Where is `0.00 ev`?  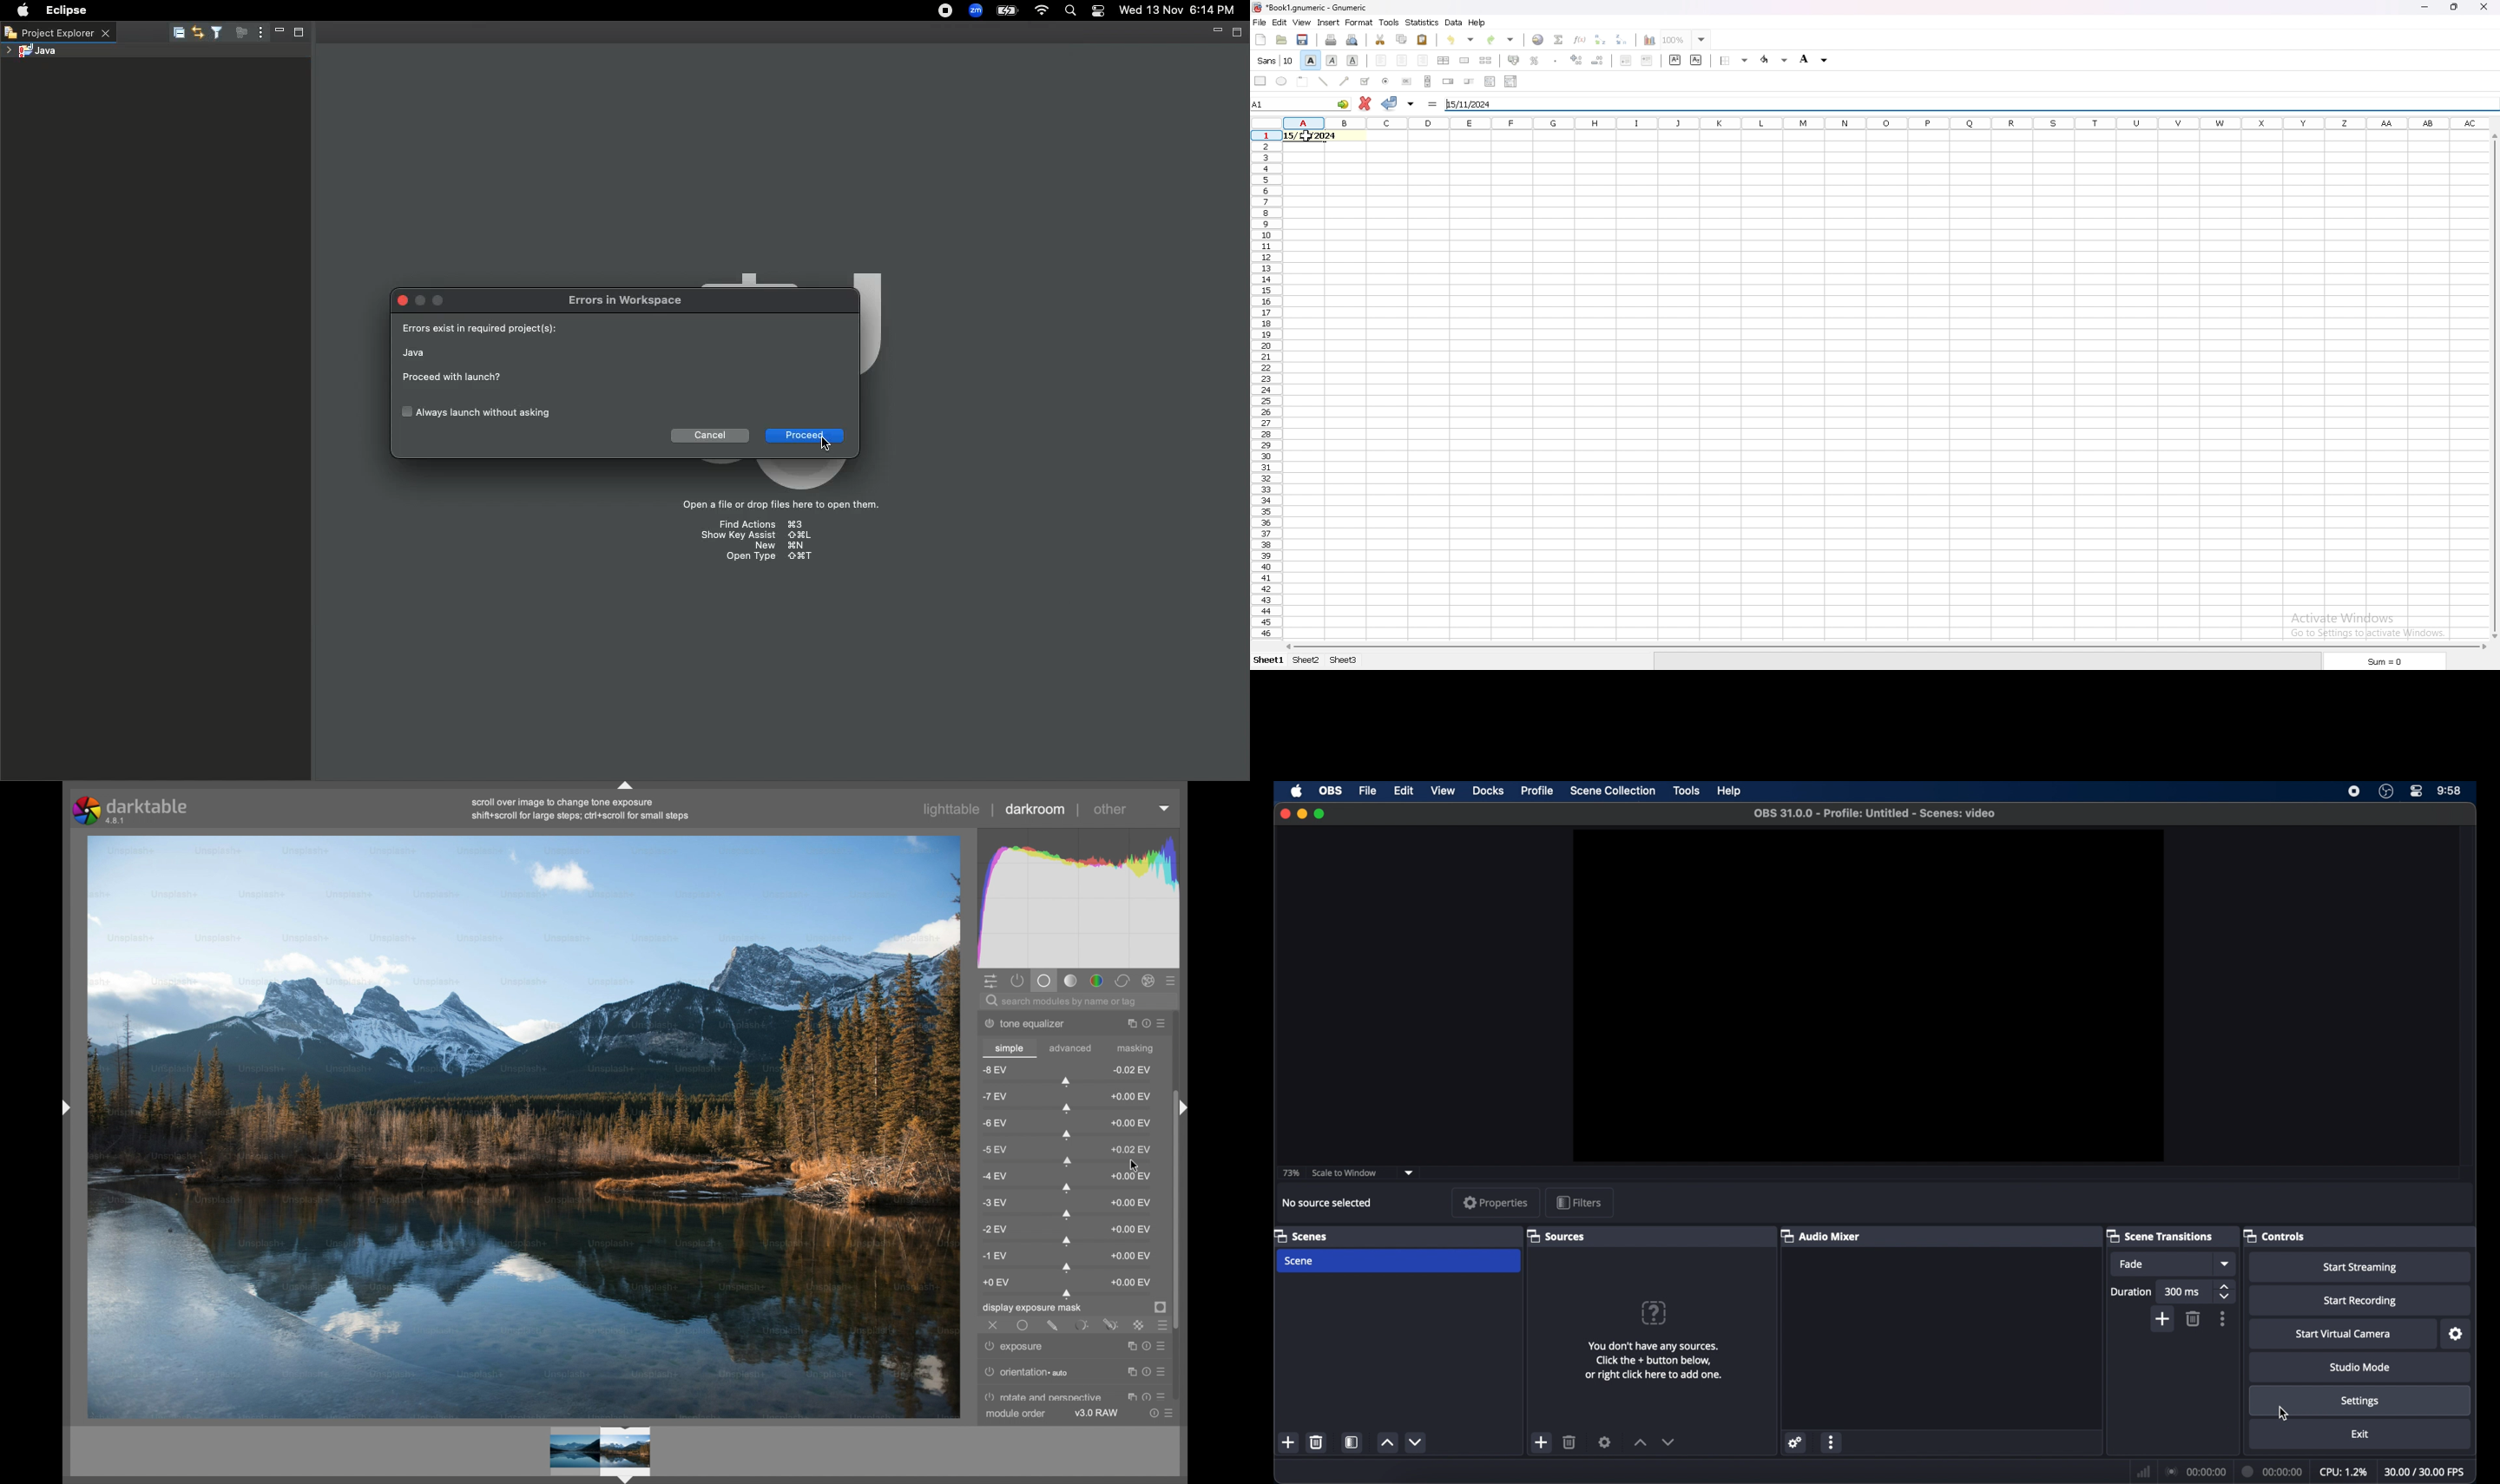
0.00 ev is located at coordinates (1130, 1256).